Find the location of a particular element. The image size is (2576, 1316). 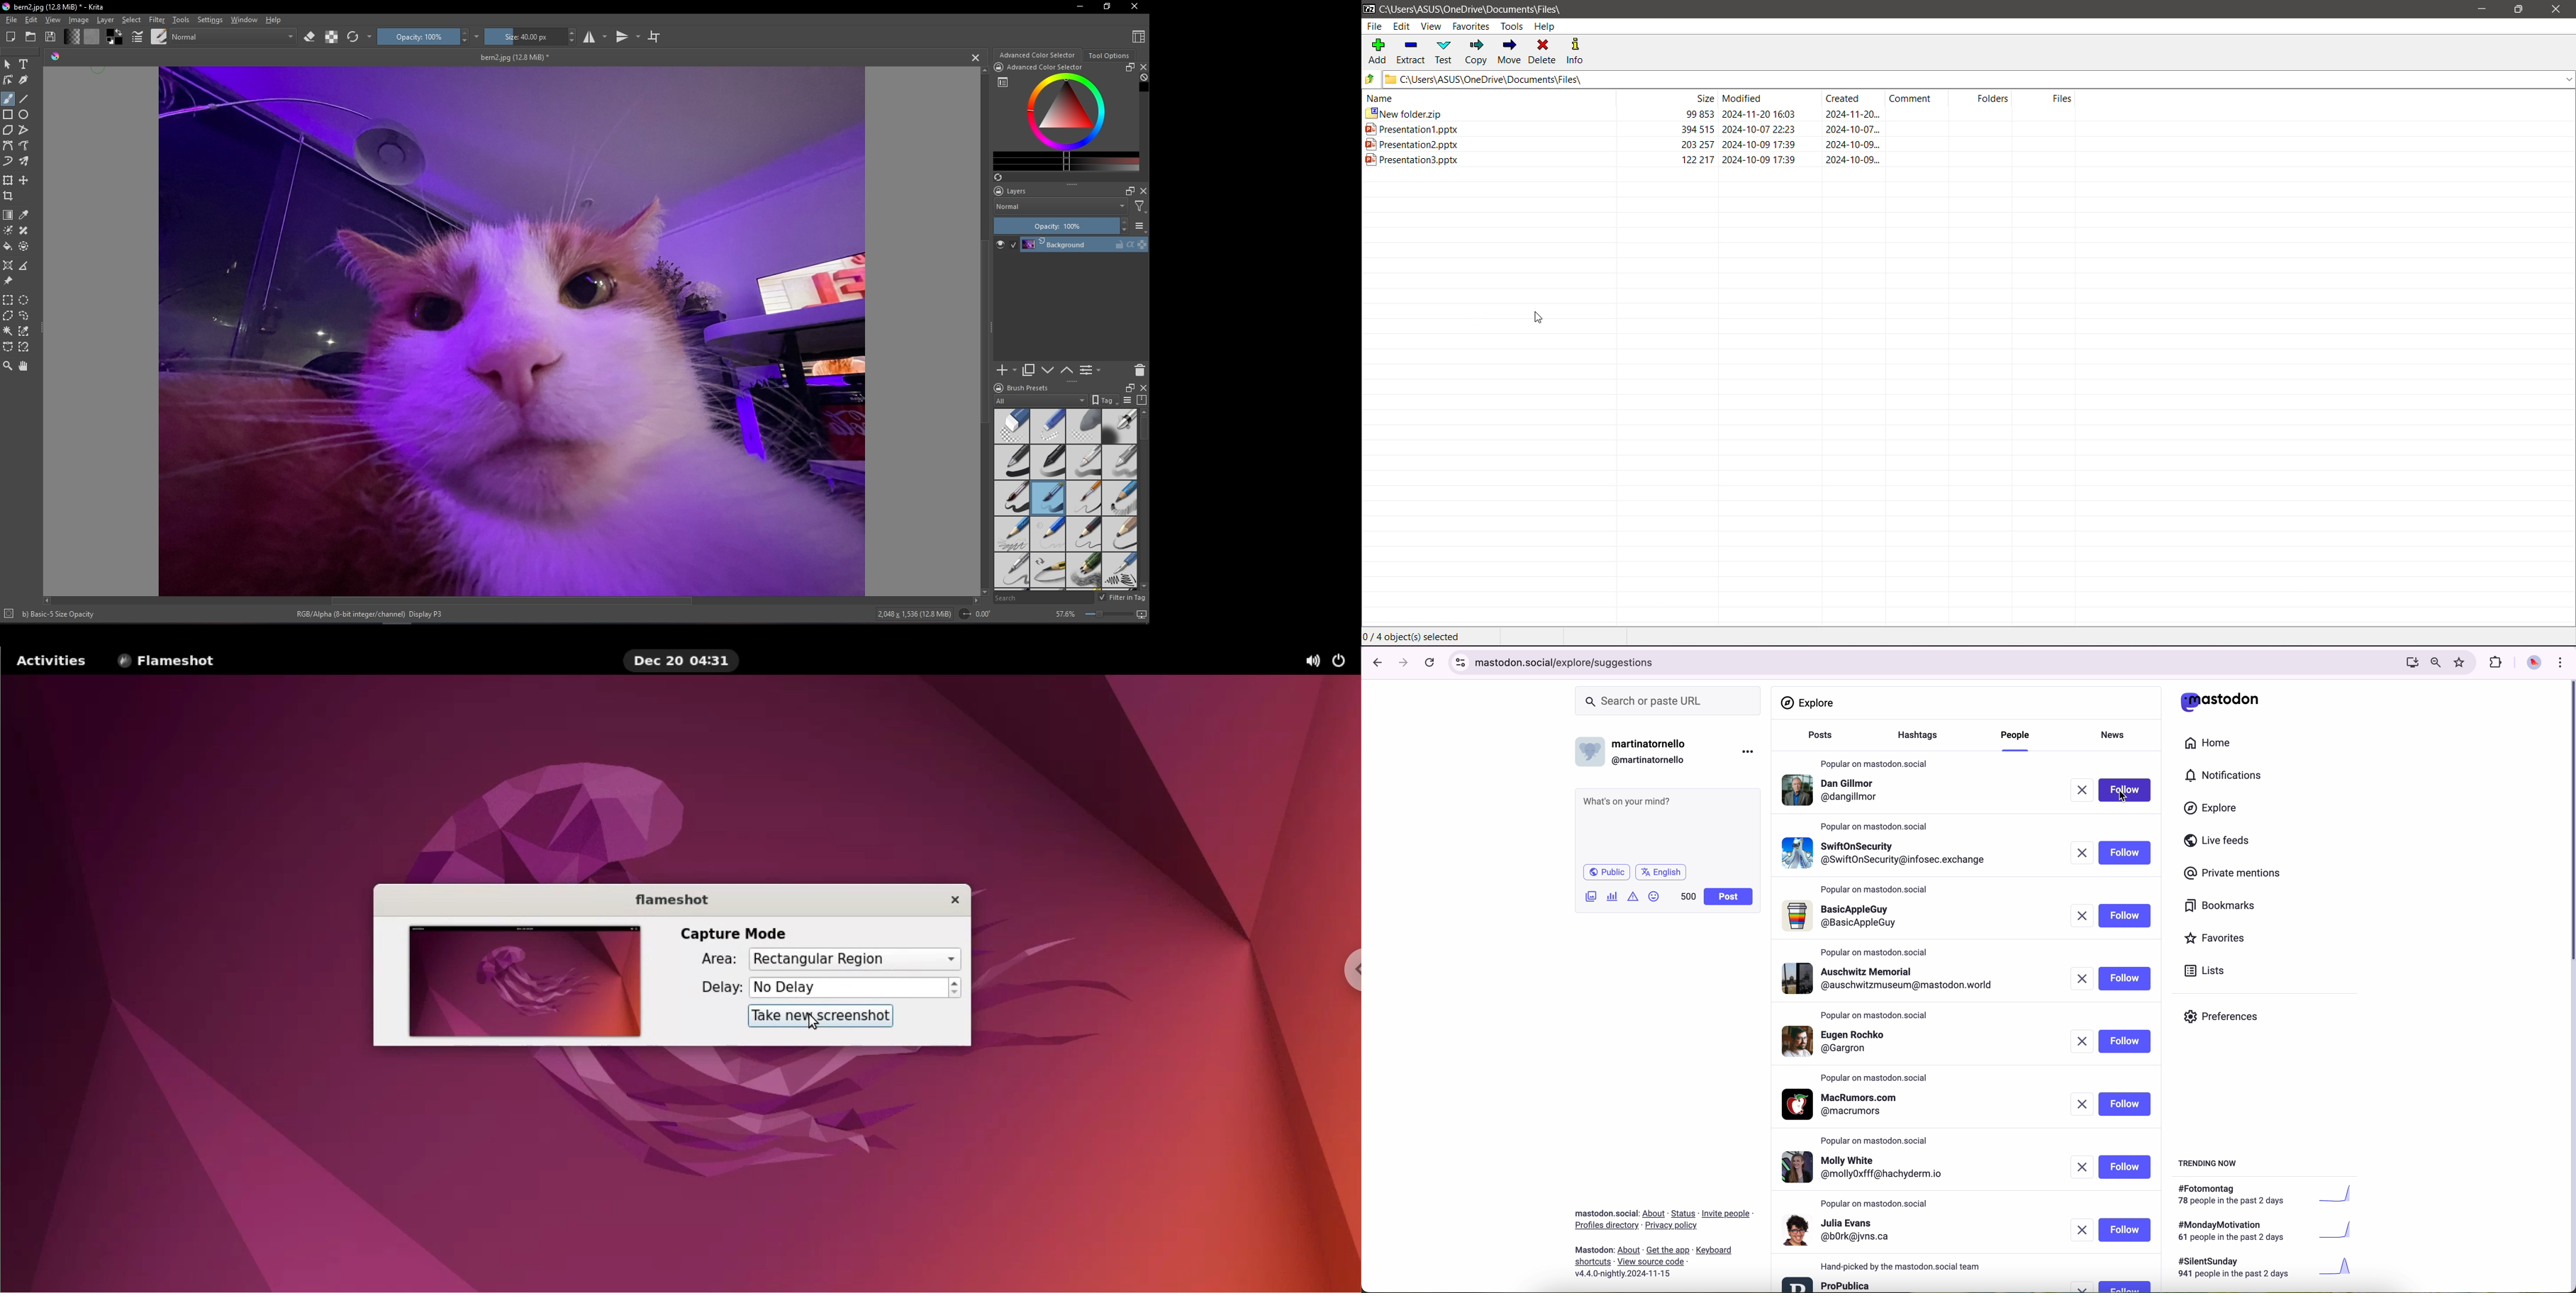

Choose brush preset is located at coordinates (159, 36).